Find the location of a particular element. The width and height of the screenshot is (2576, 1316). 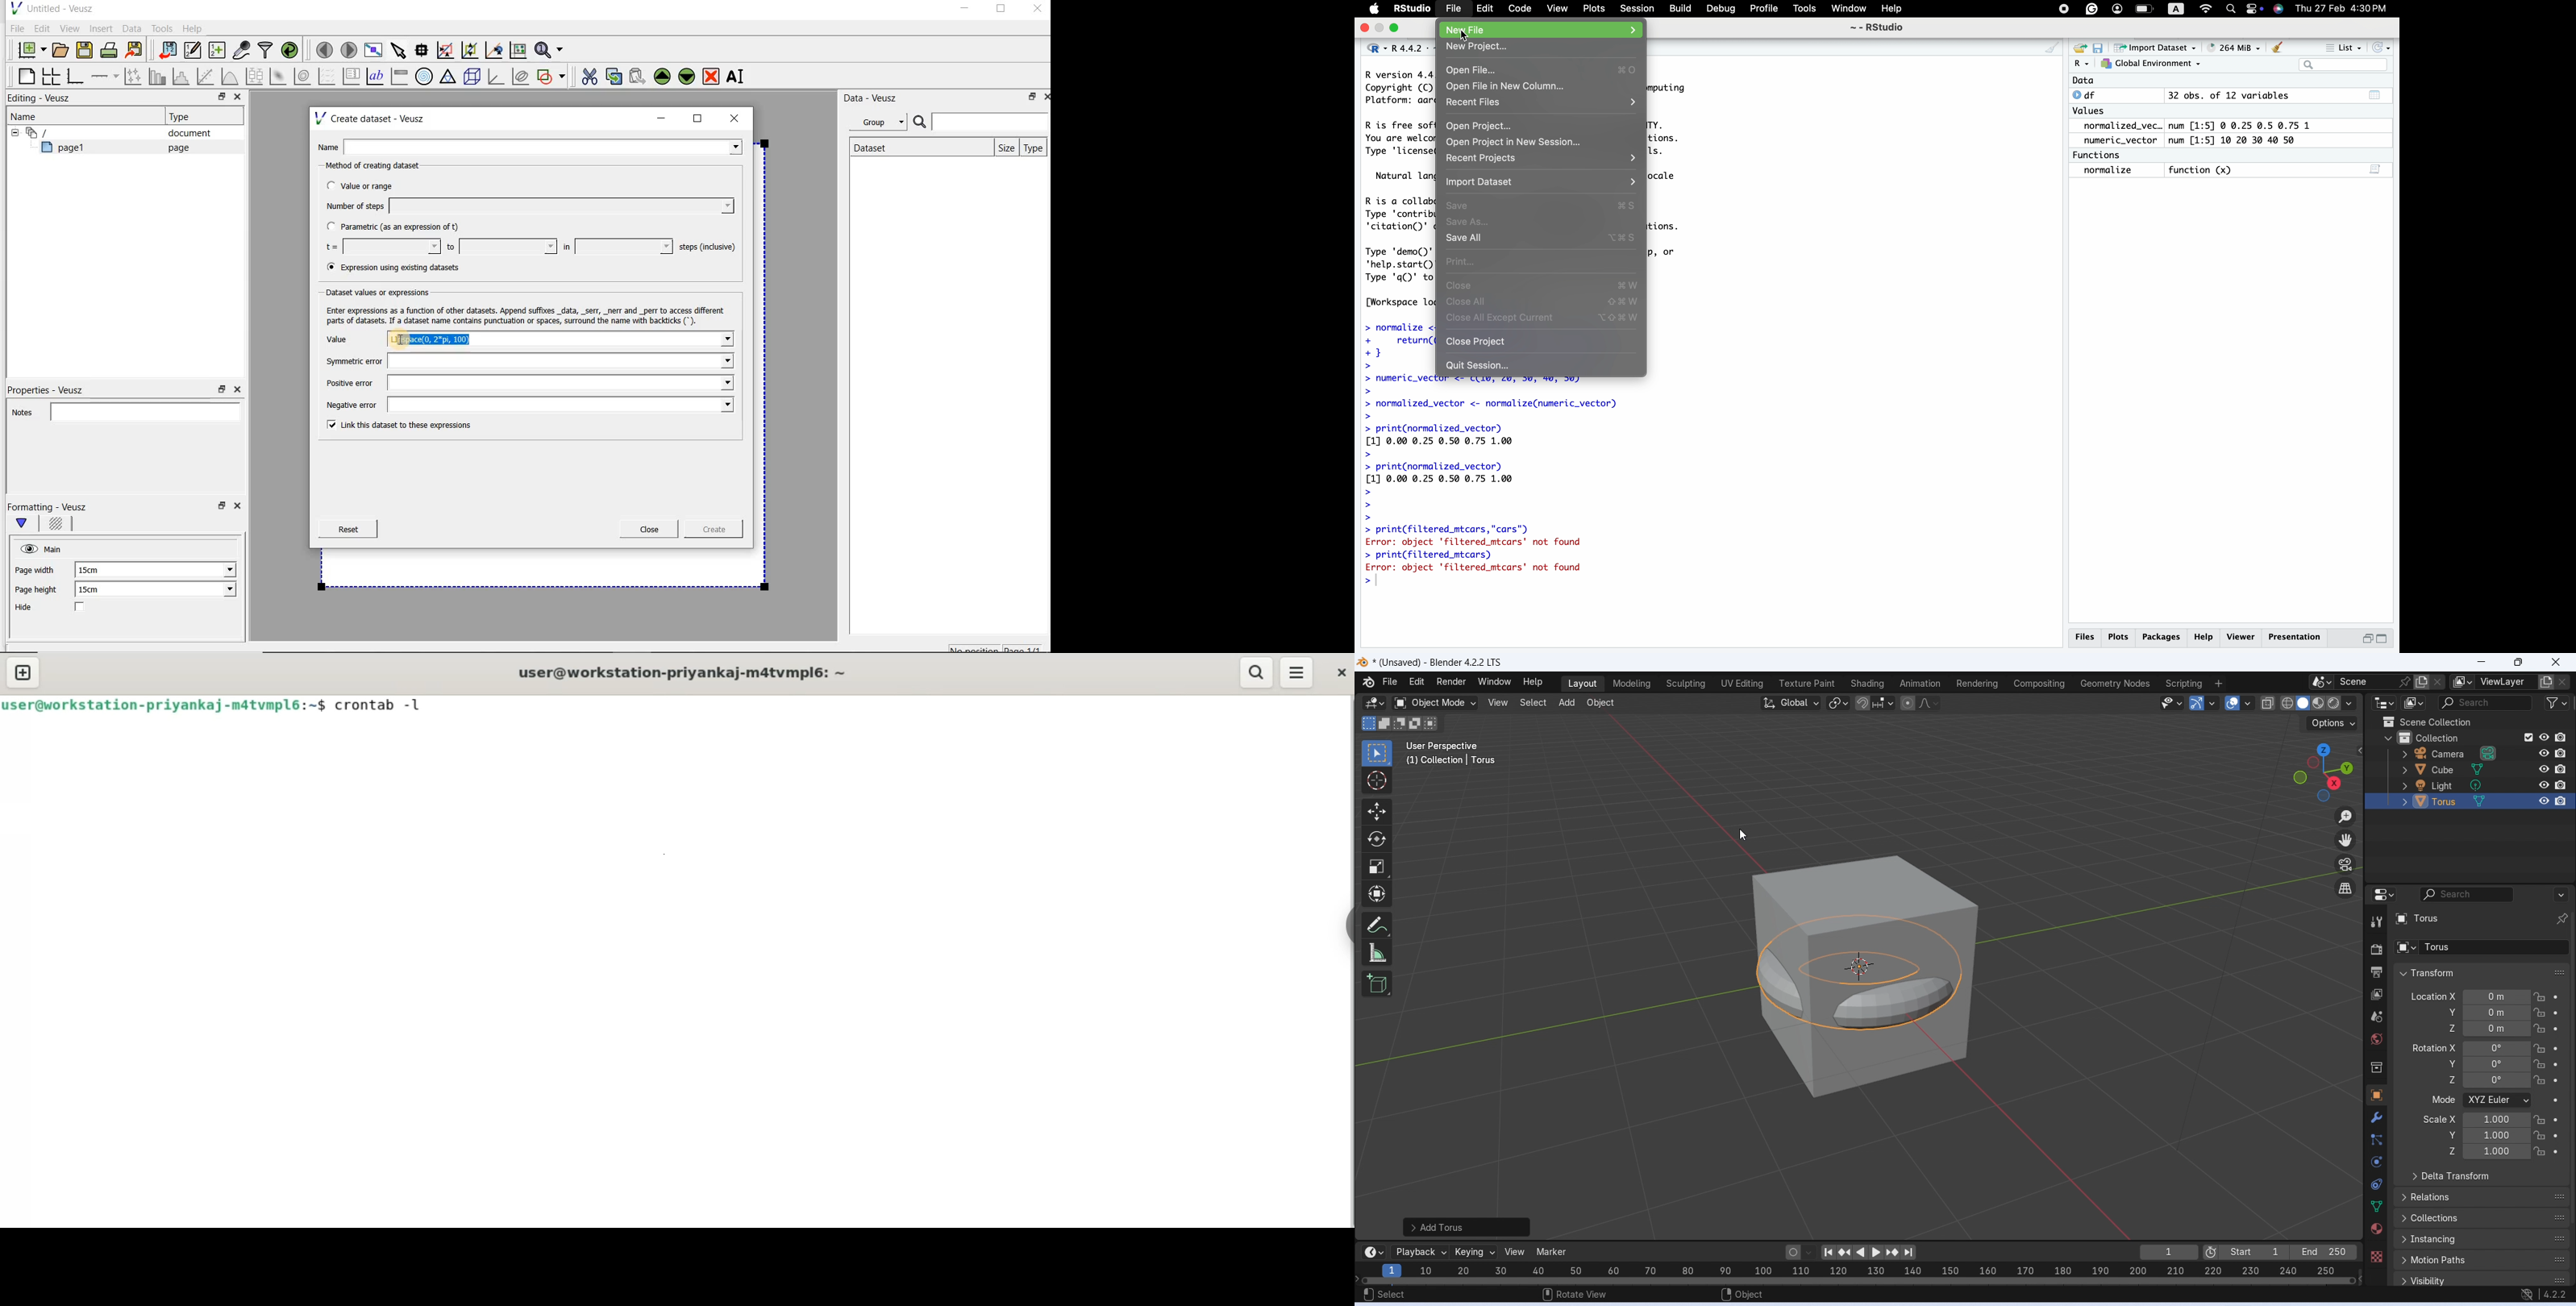

close is located at coordinates (1542, 284).